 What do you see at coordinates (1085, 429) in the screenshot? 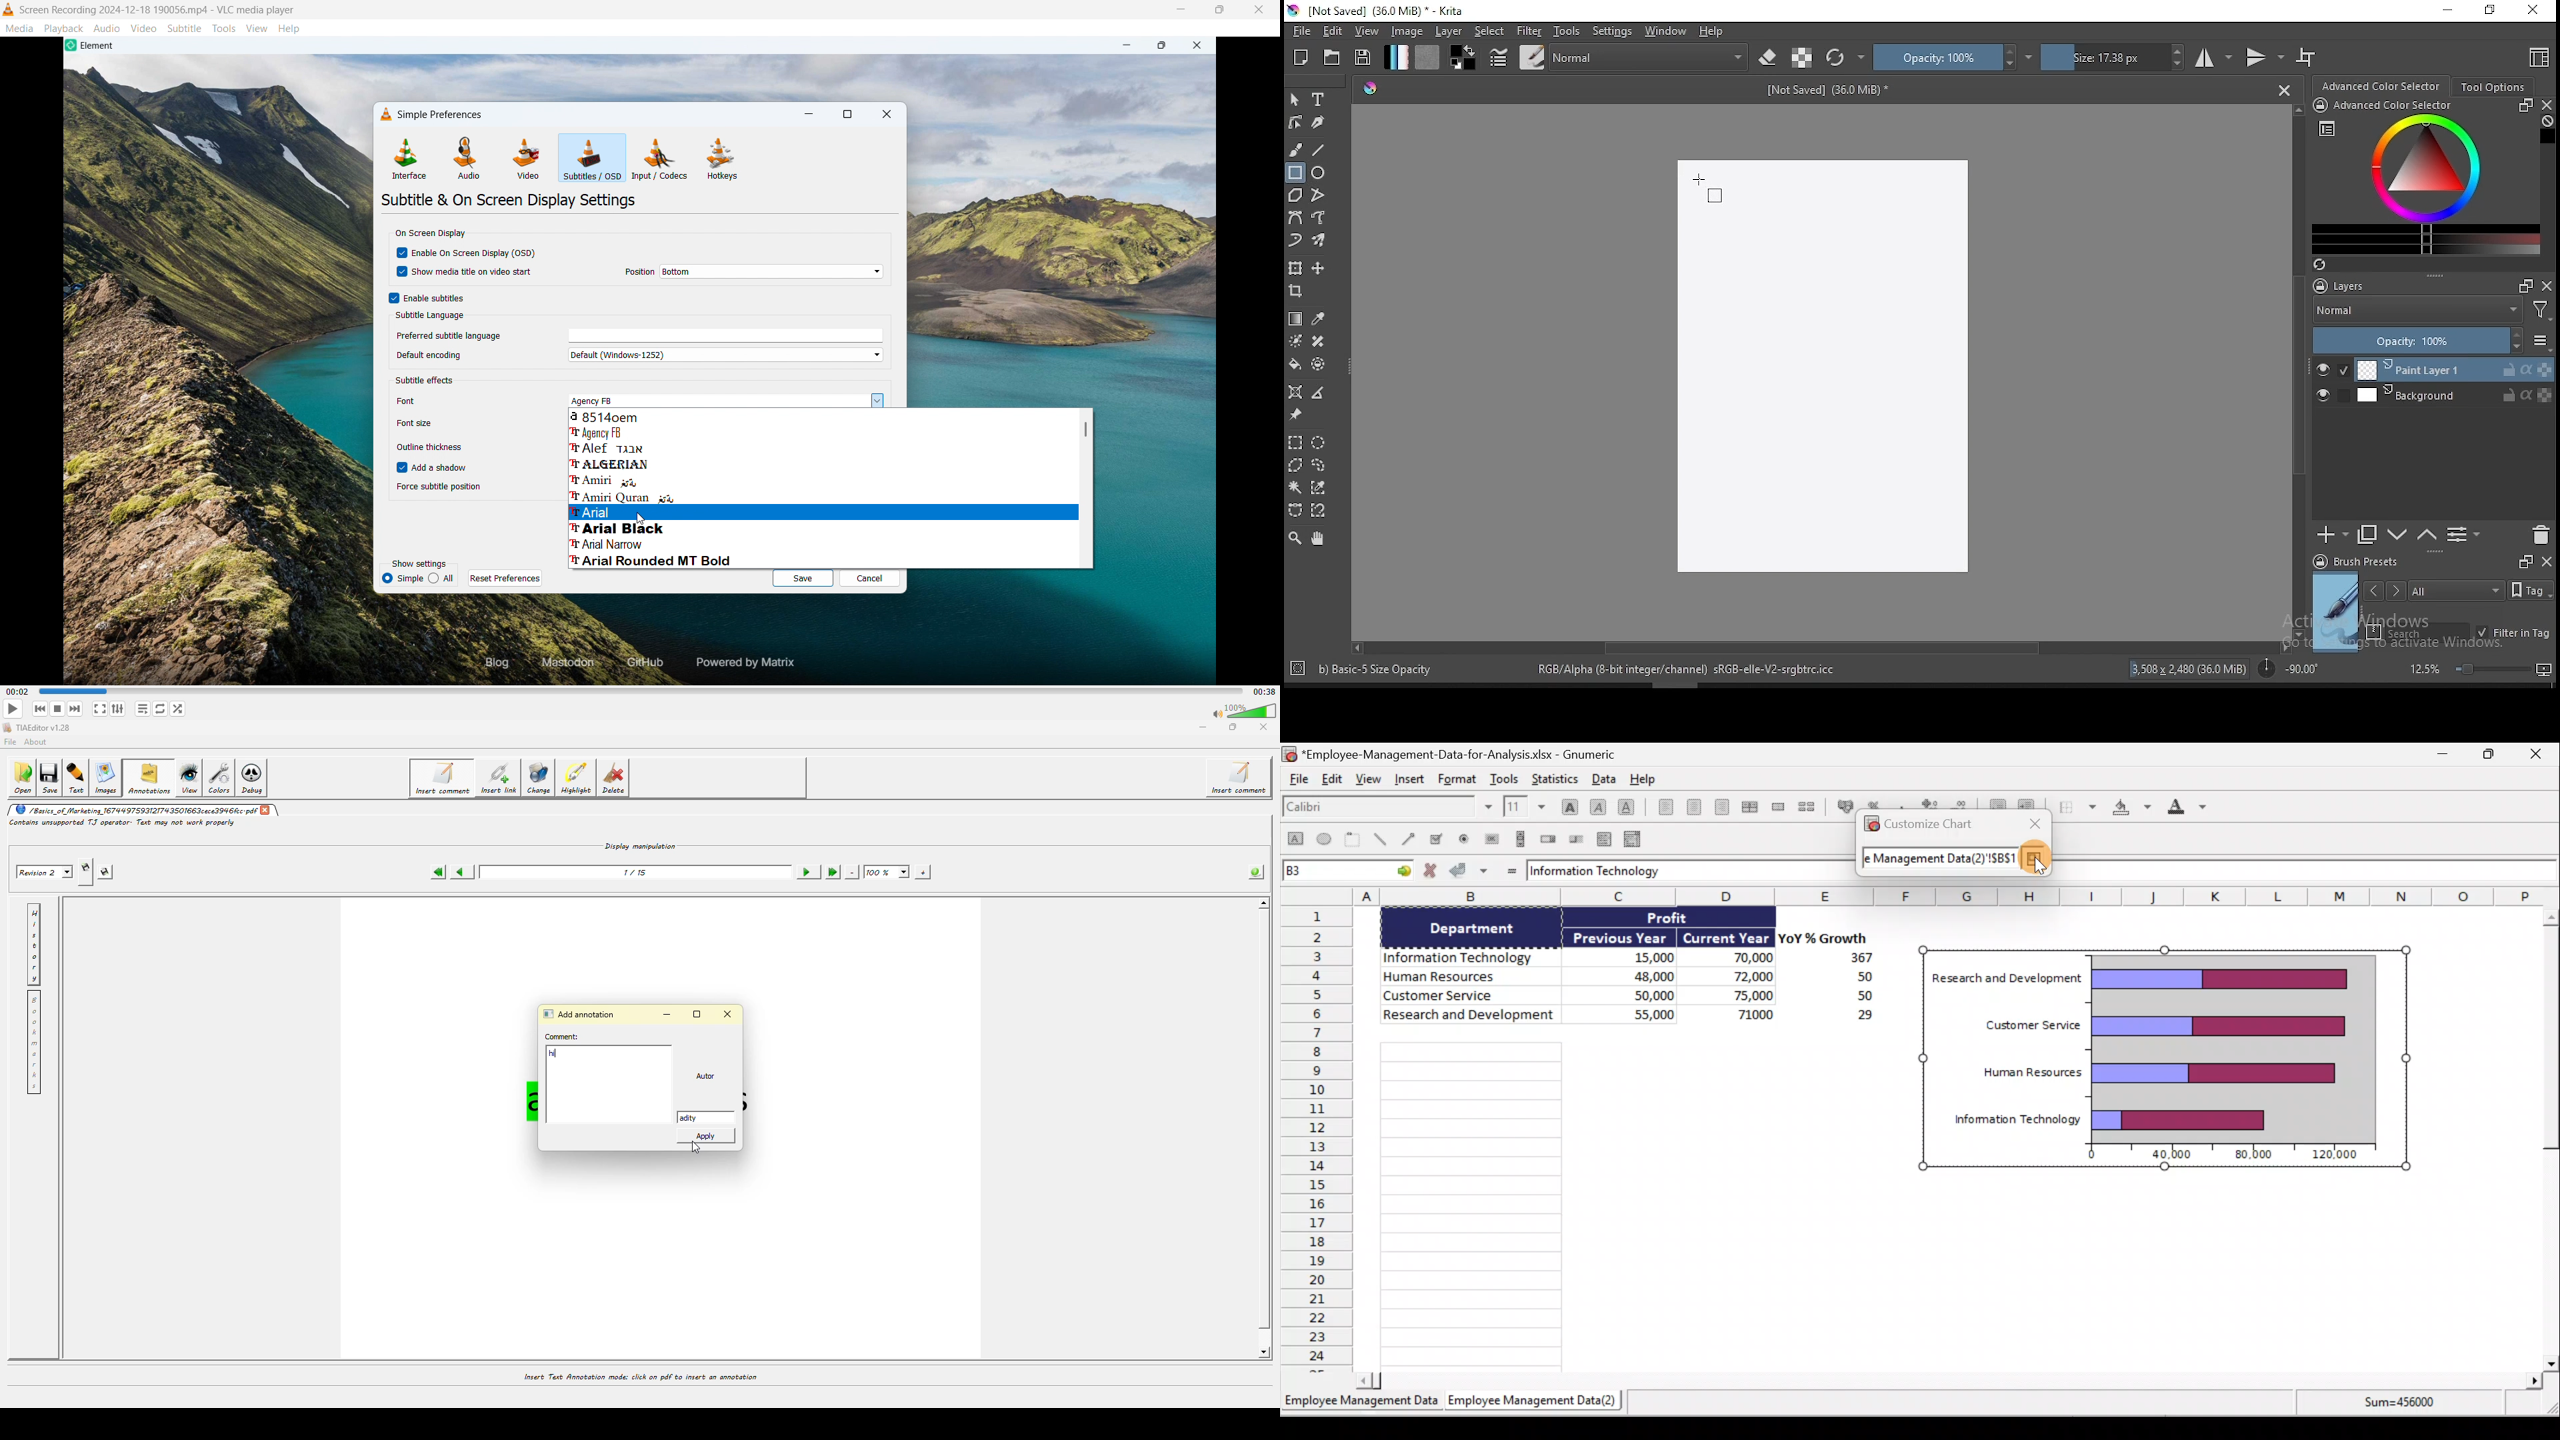
I see `scrollbar` at bounding box center [1085, 429].